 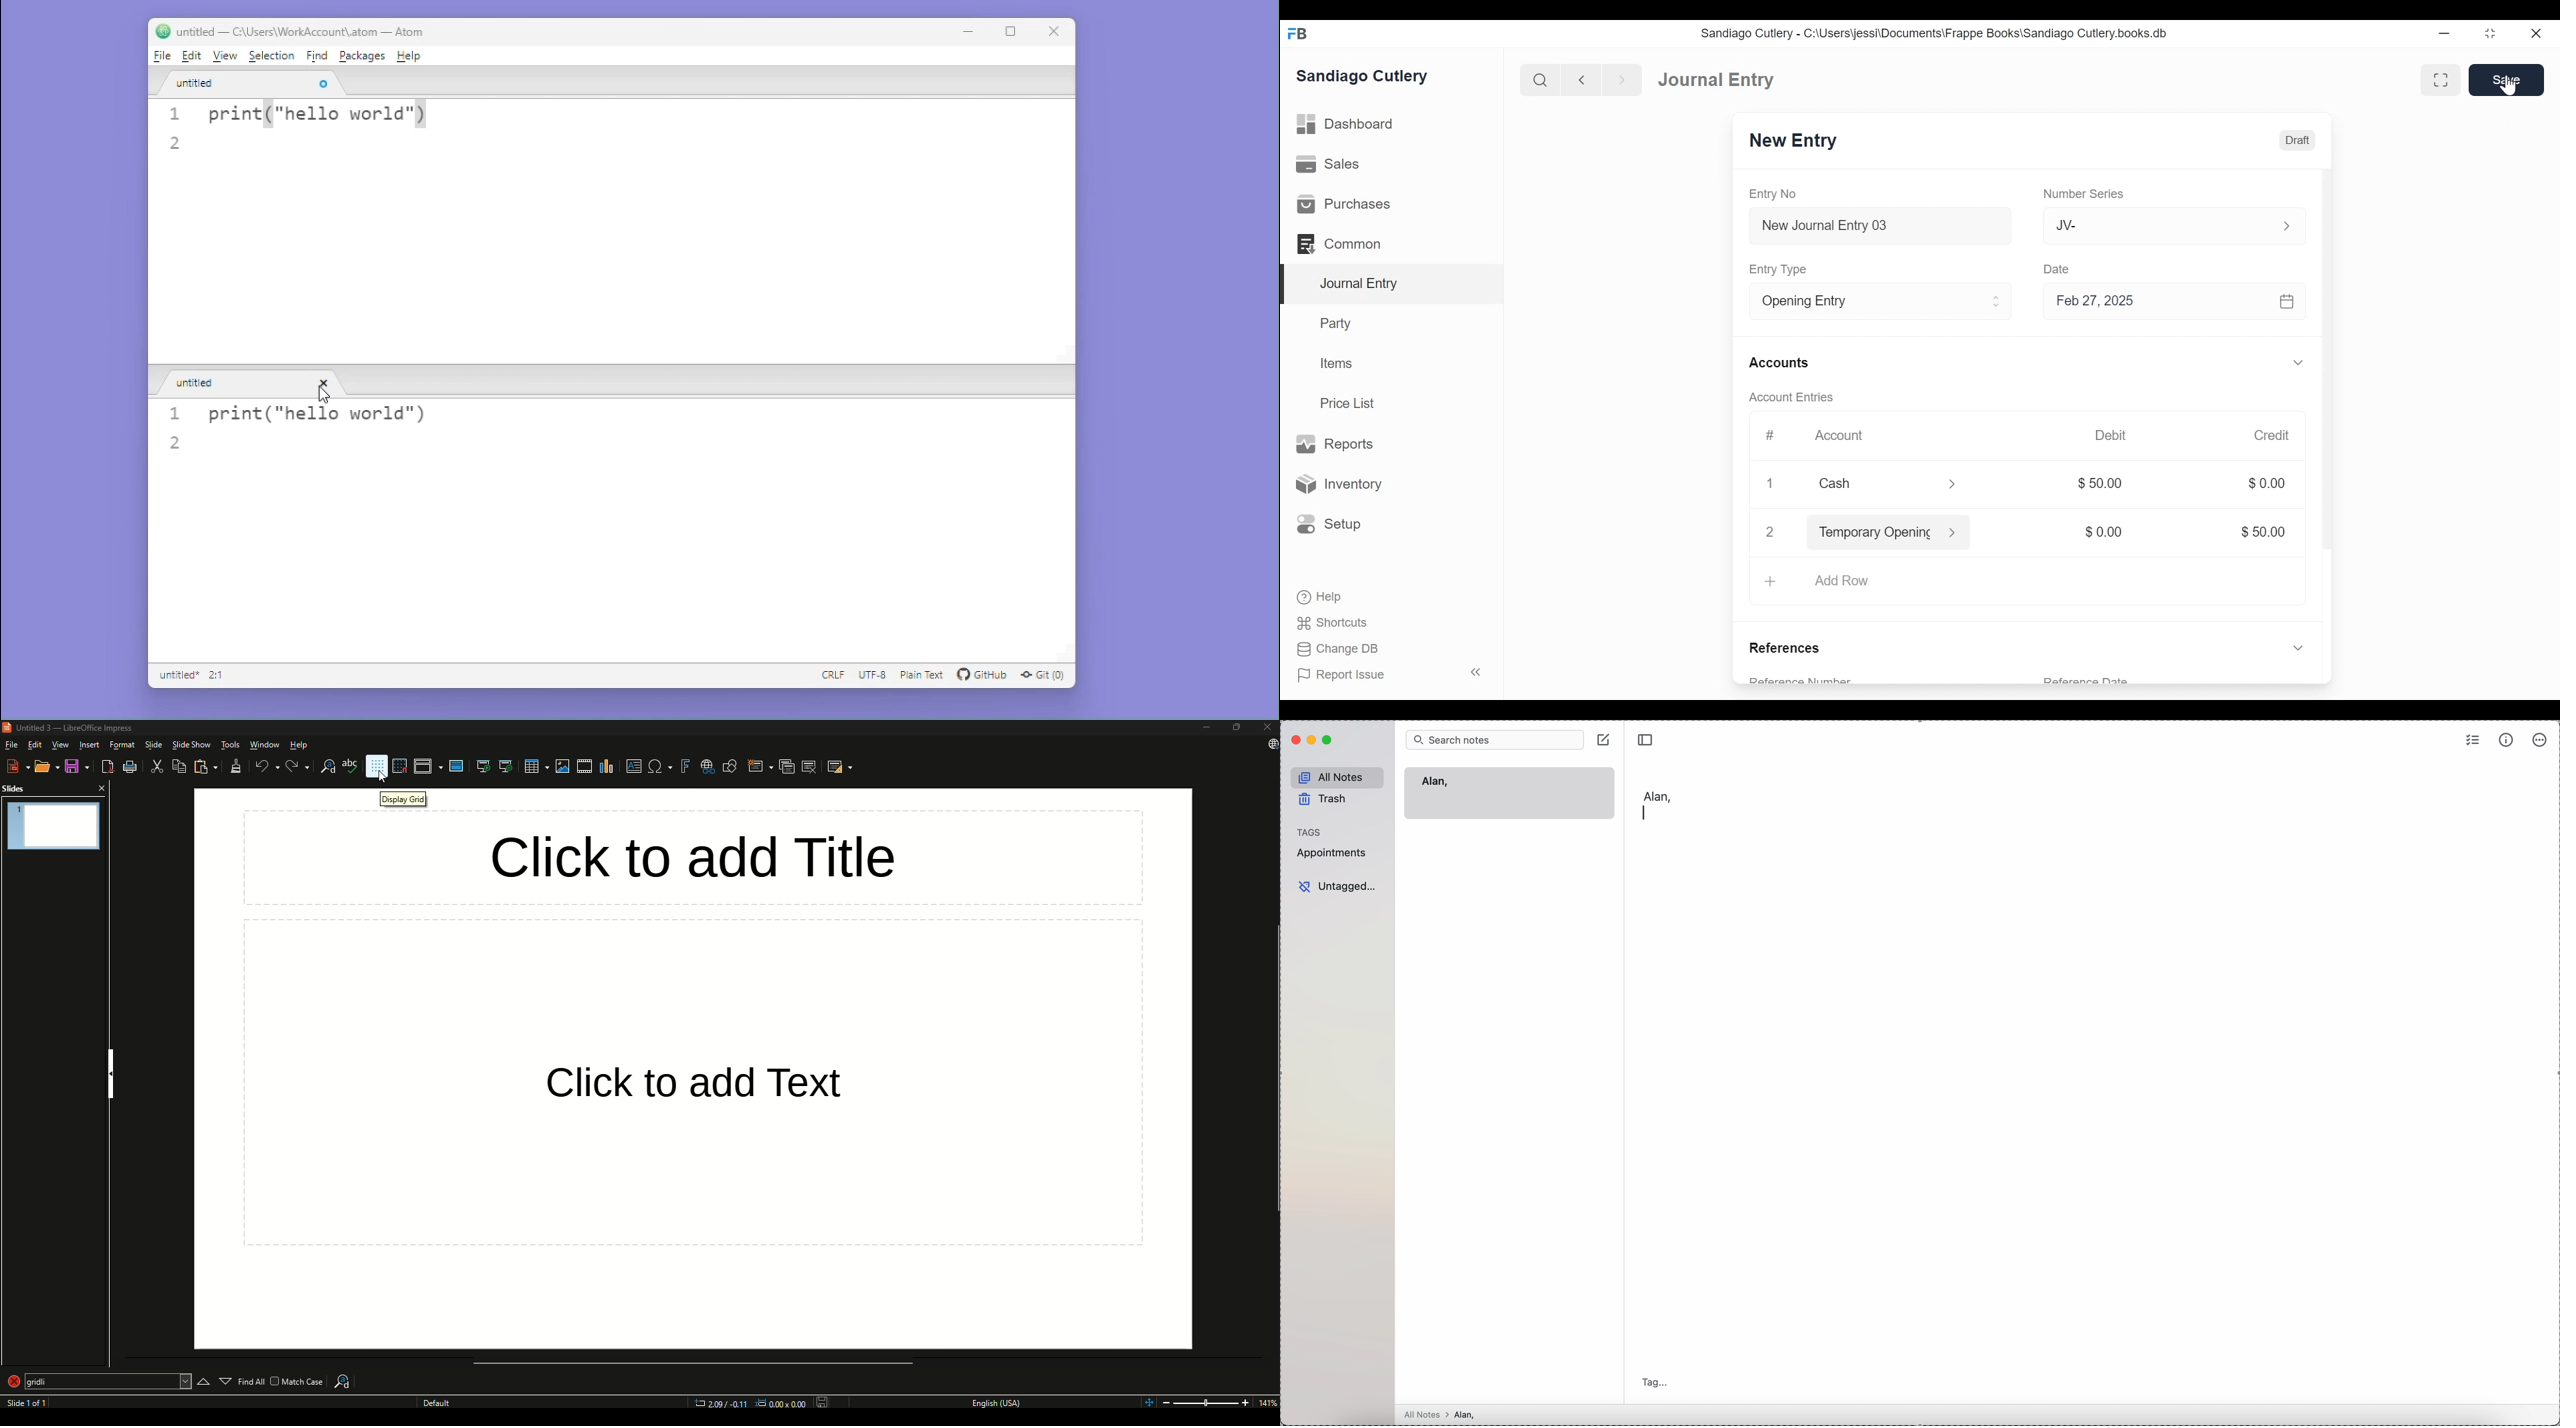 What do you see at coordinates (746, 1403) in the screenshot?
I see `Dimensions` at bounding box center [746, 1403].